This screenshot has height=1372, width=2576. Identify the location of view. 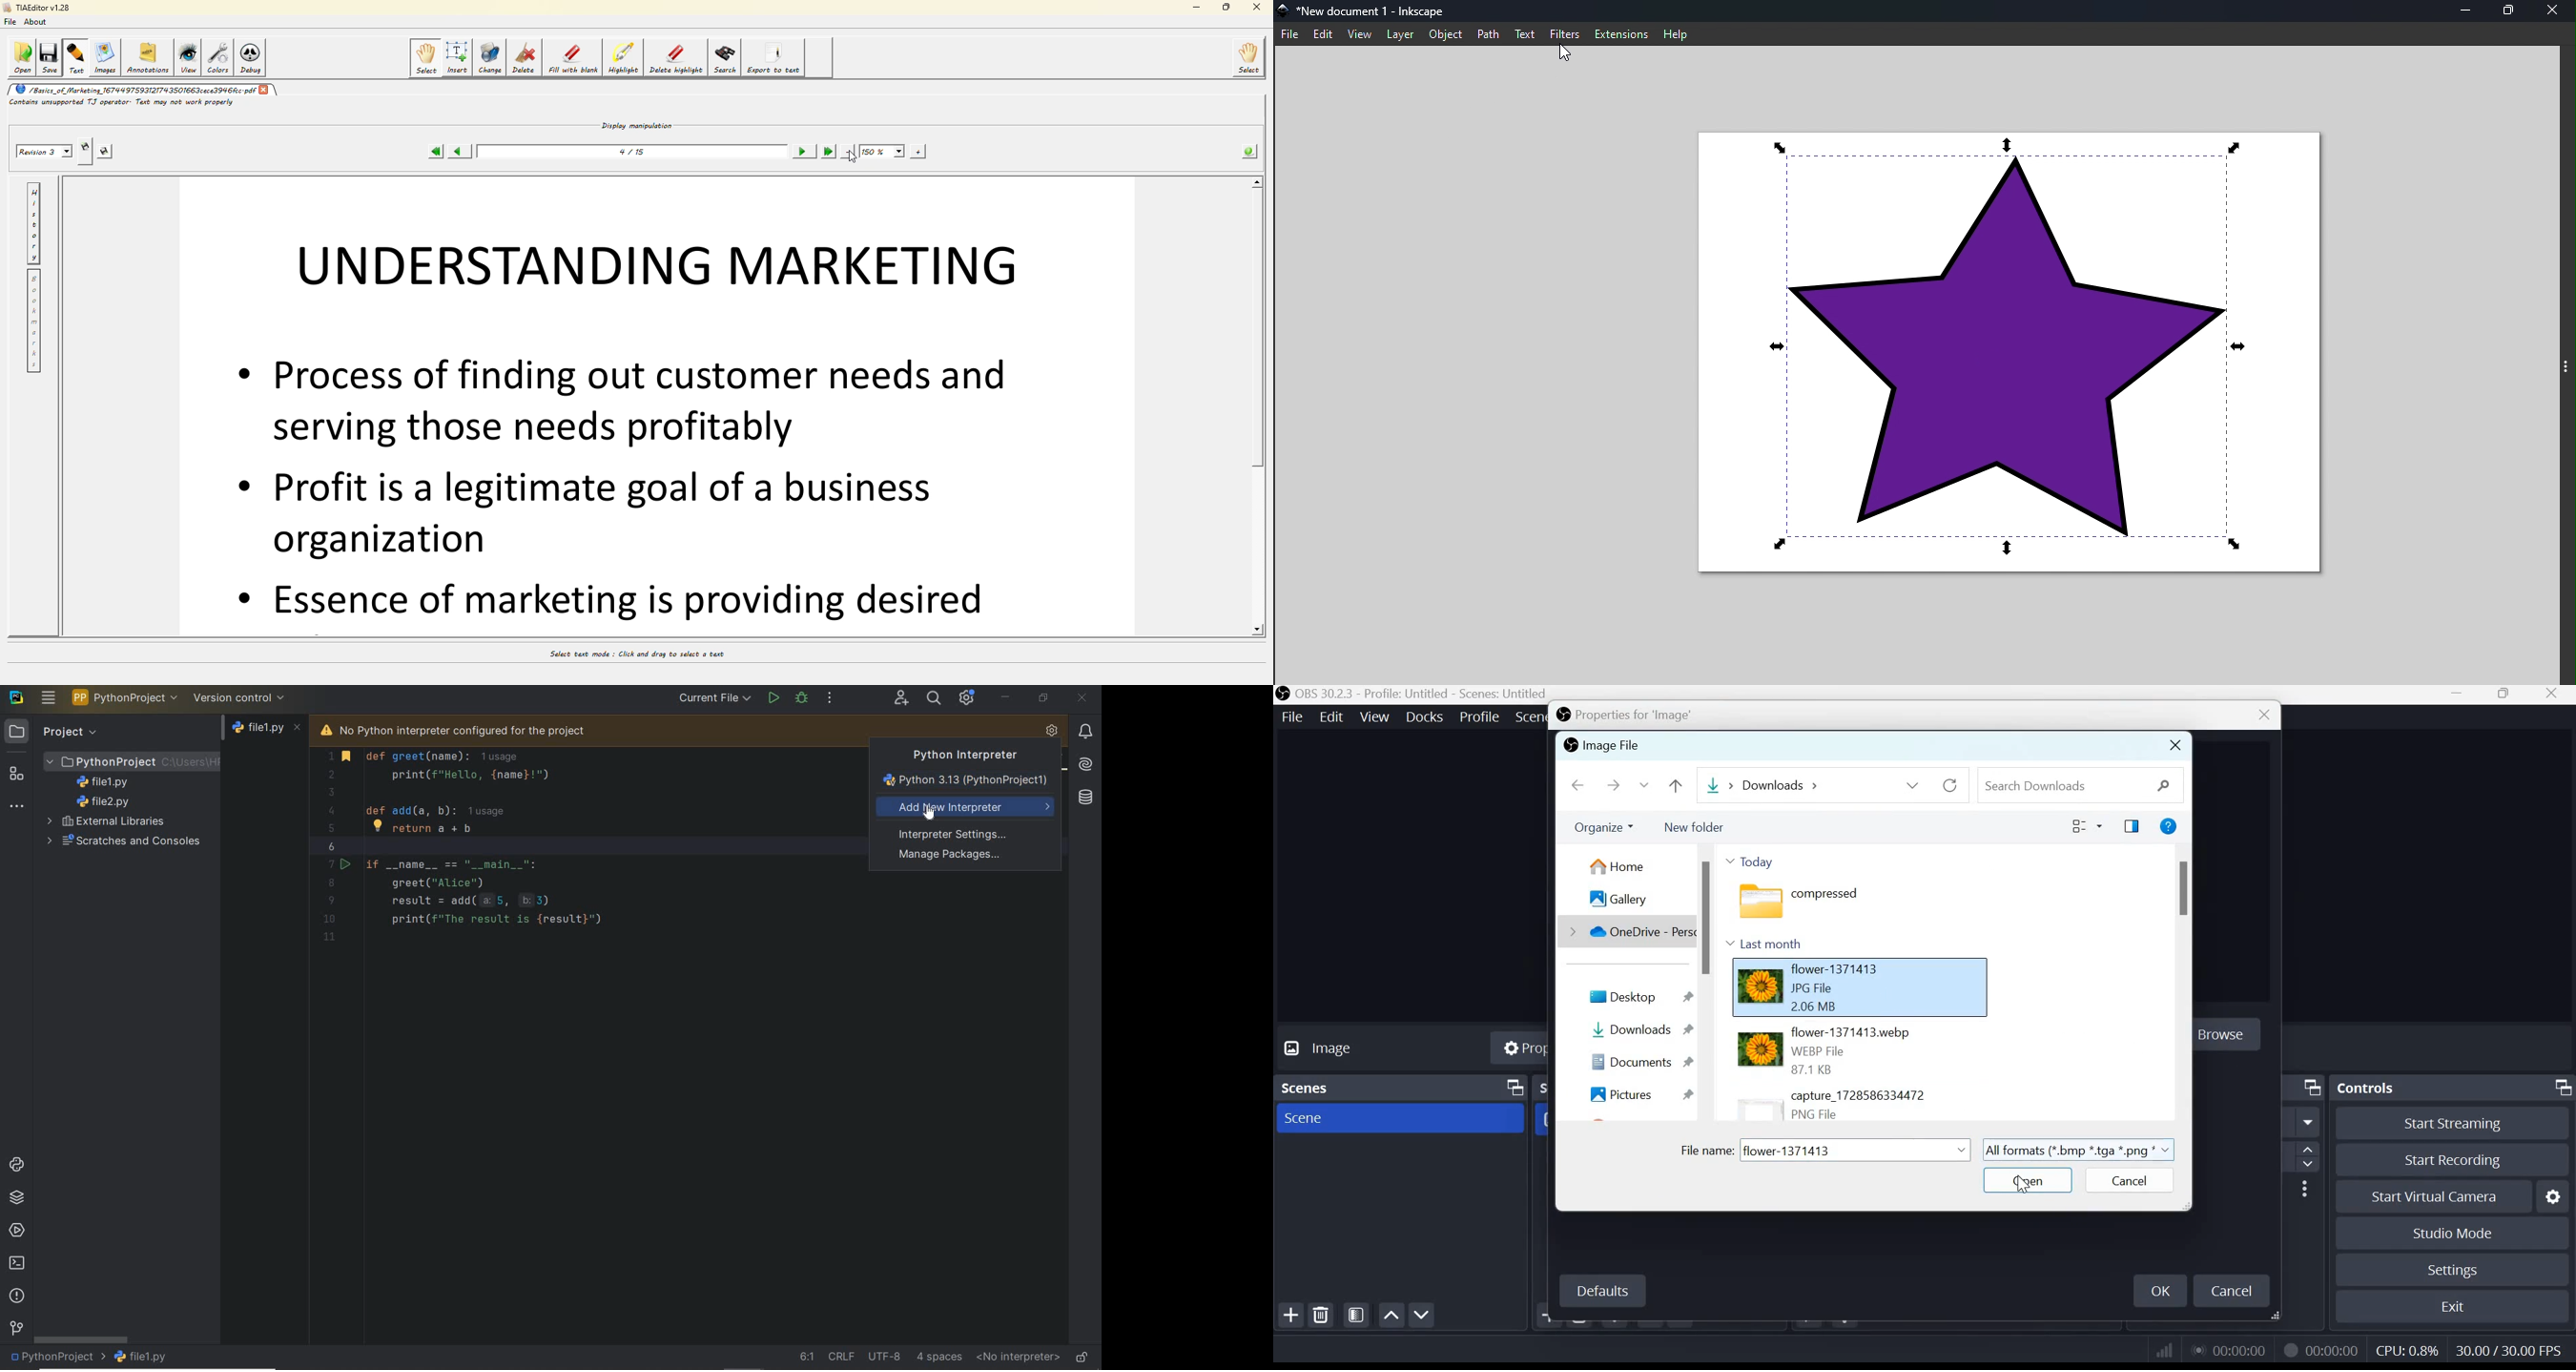
(1375, 716).